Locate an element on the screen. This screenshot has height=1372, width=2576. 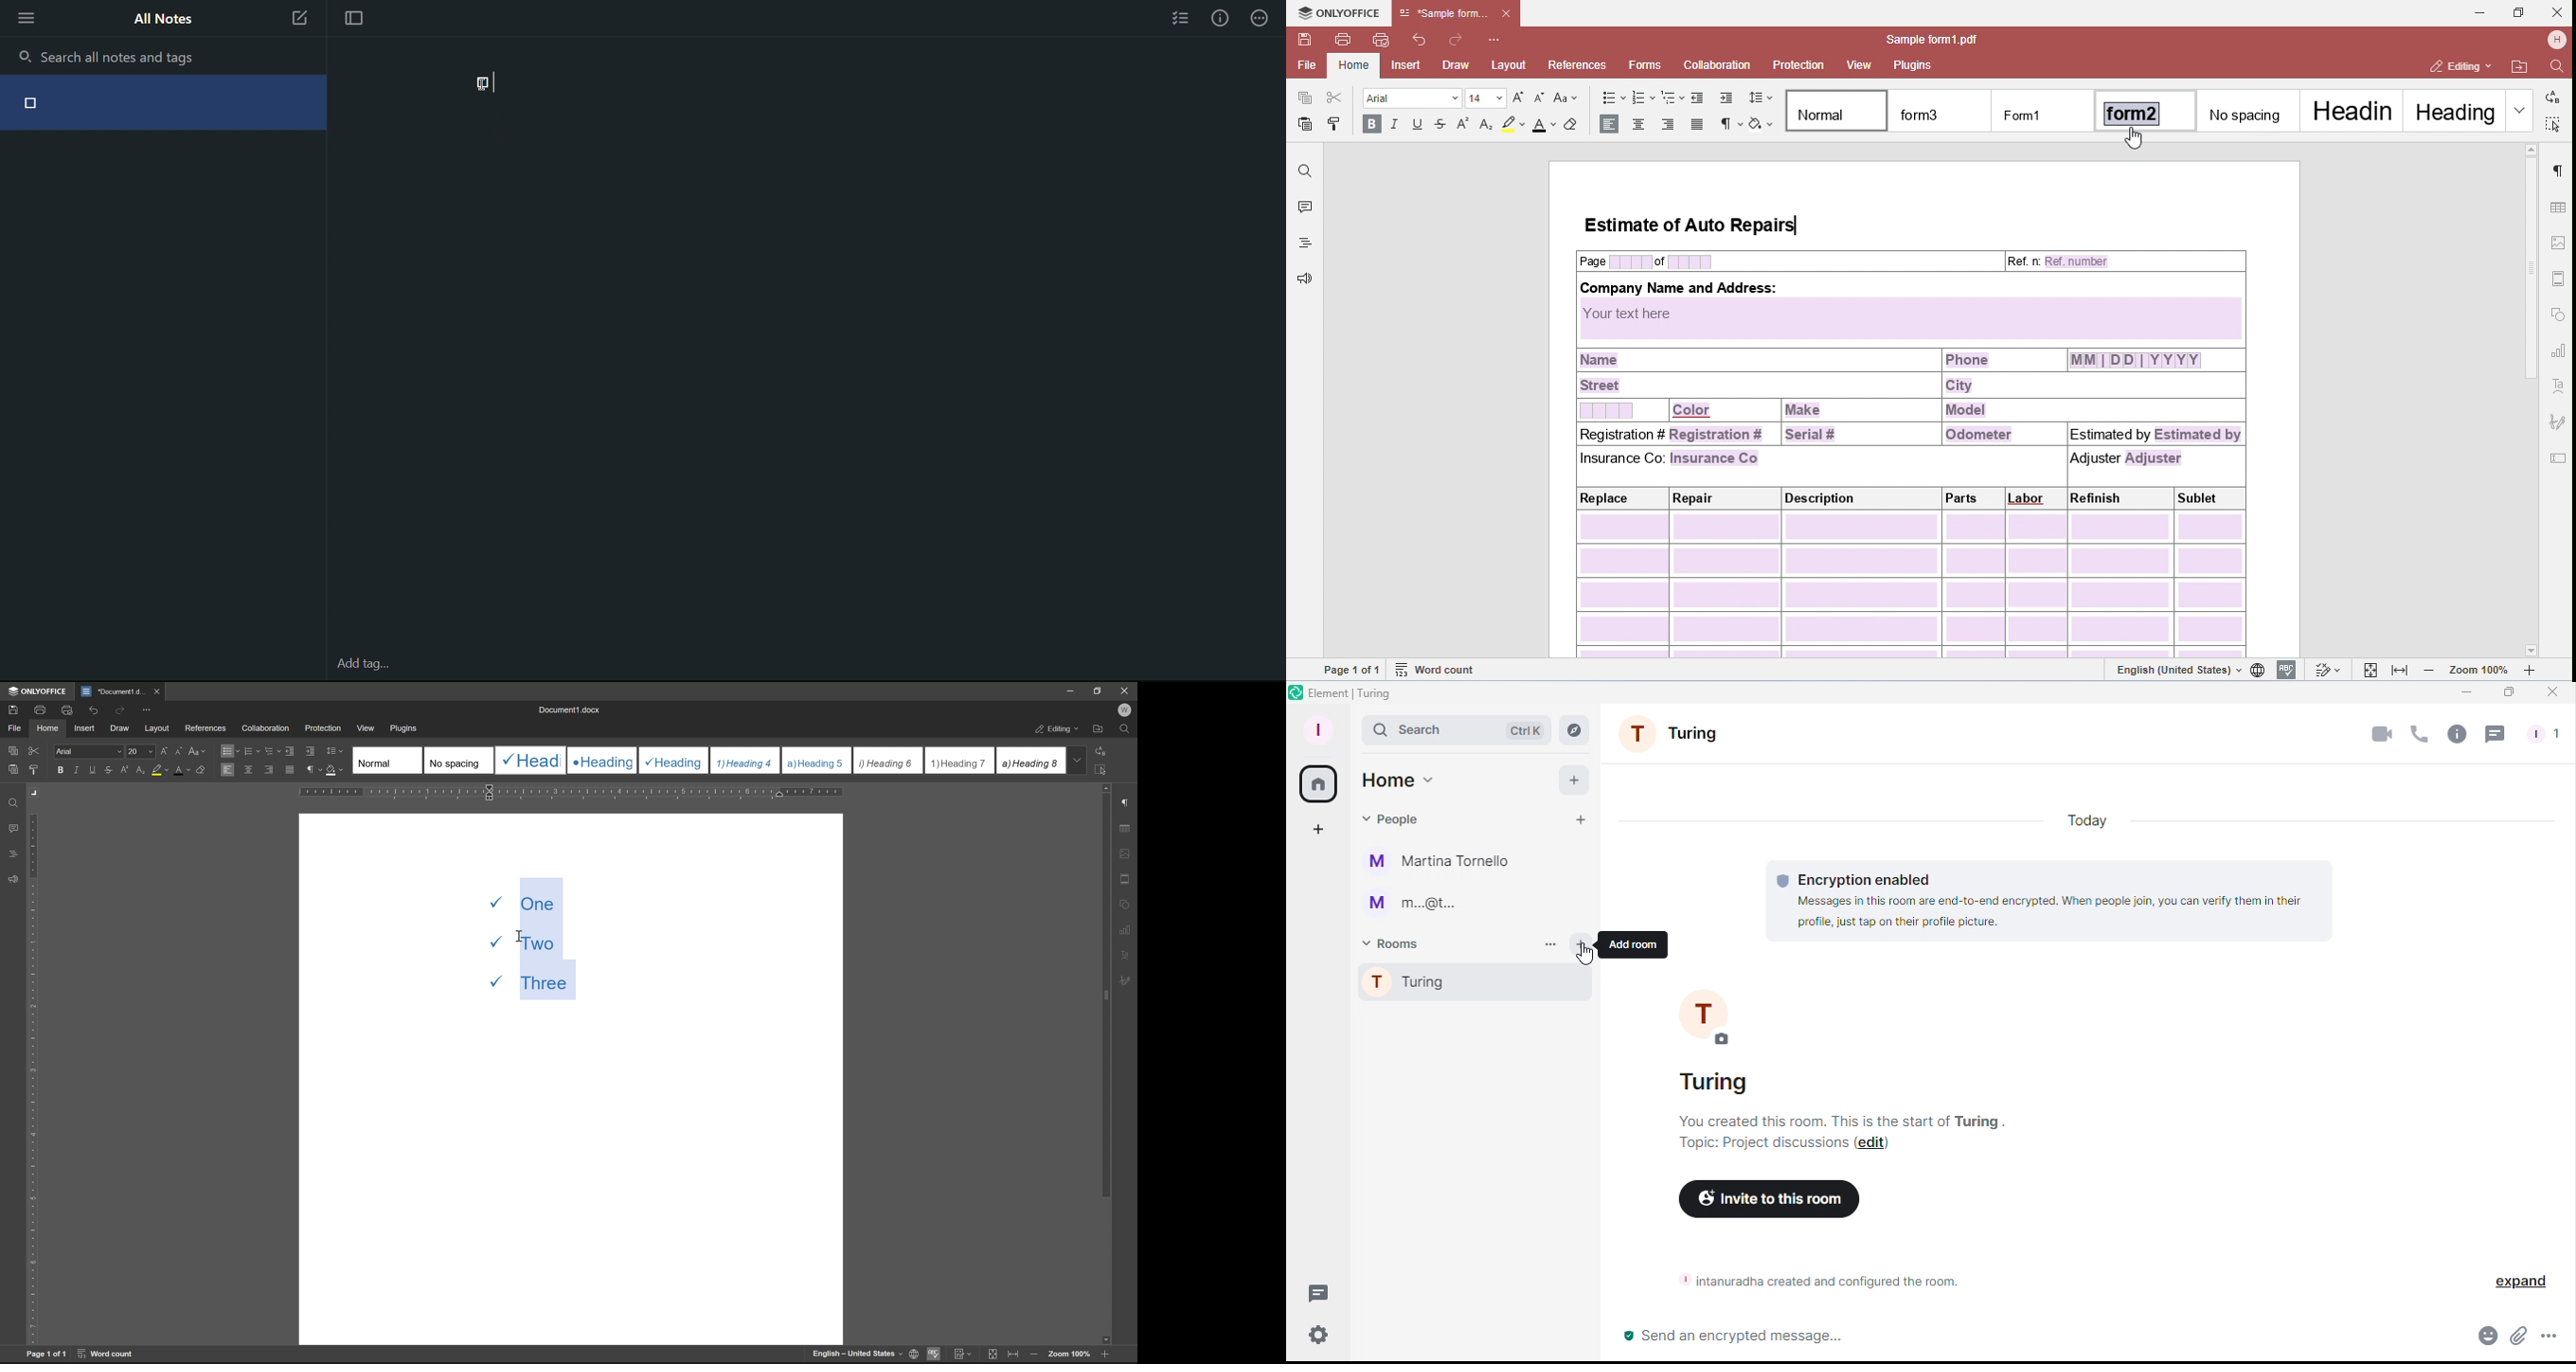
Element icon is located at coordinates (1351, 693).